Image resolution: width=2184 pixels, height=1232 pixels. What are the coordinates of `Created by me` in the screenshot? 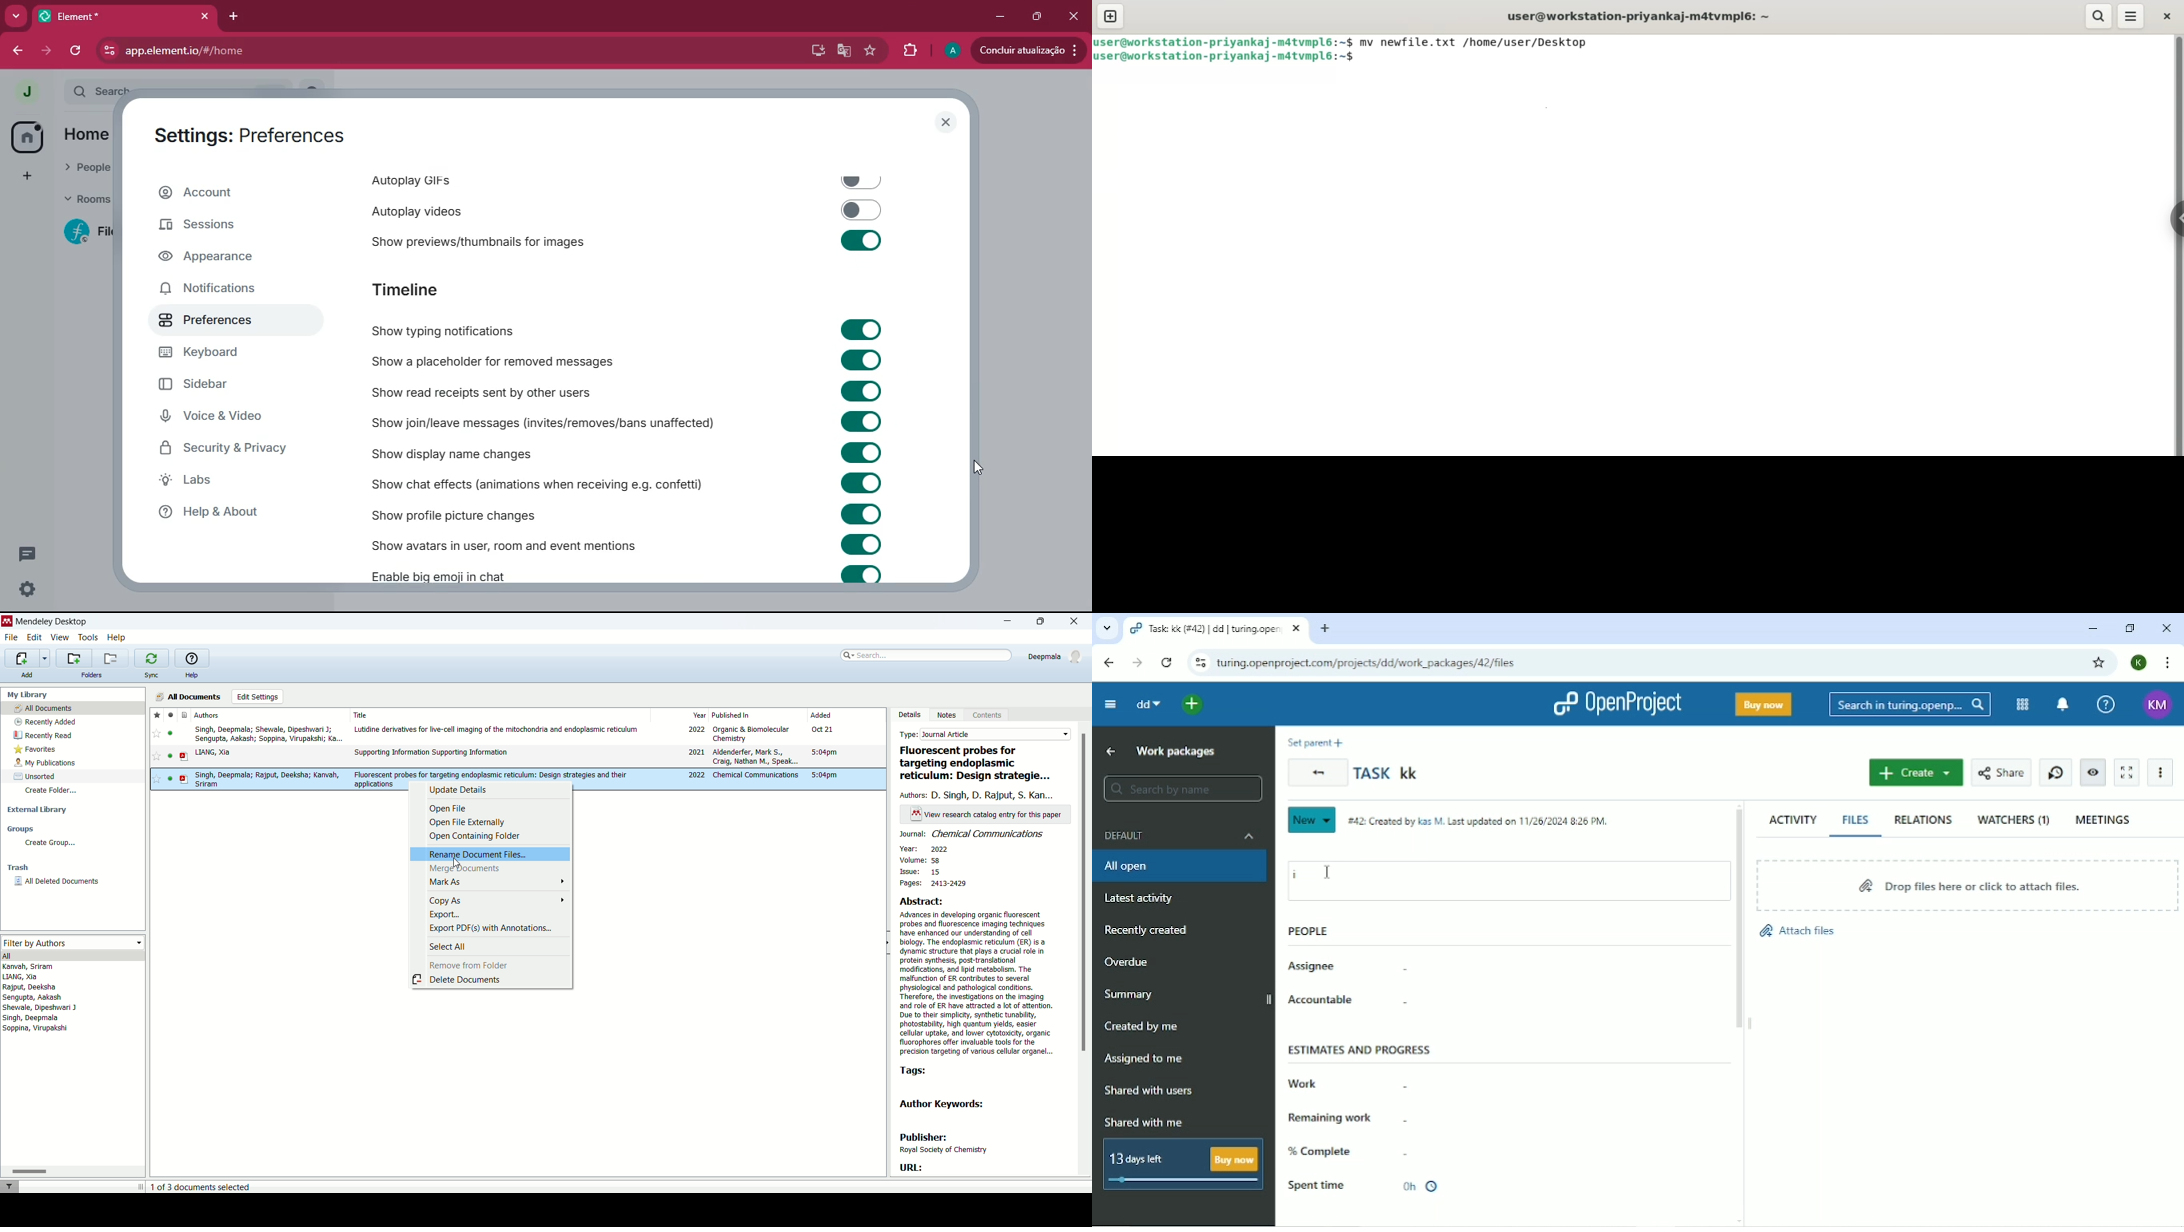 It's located at (1145, 1026).